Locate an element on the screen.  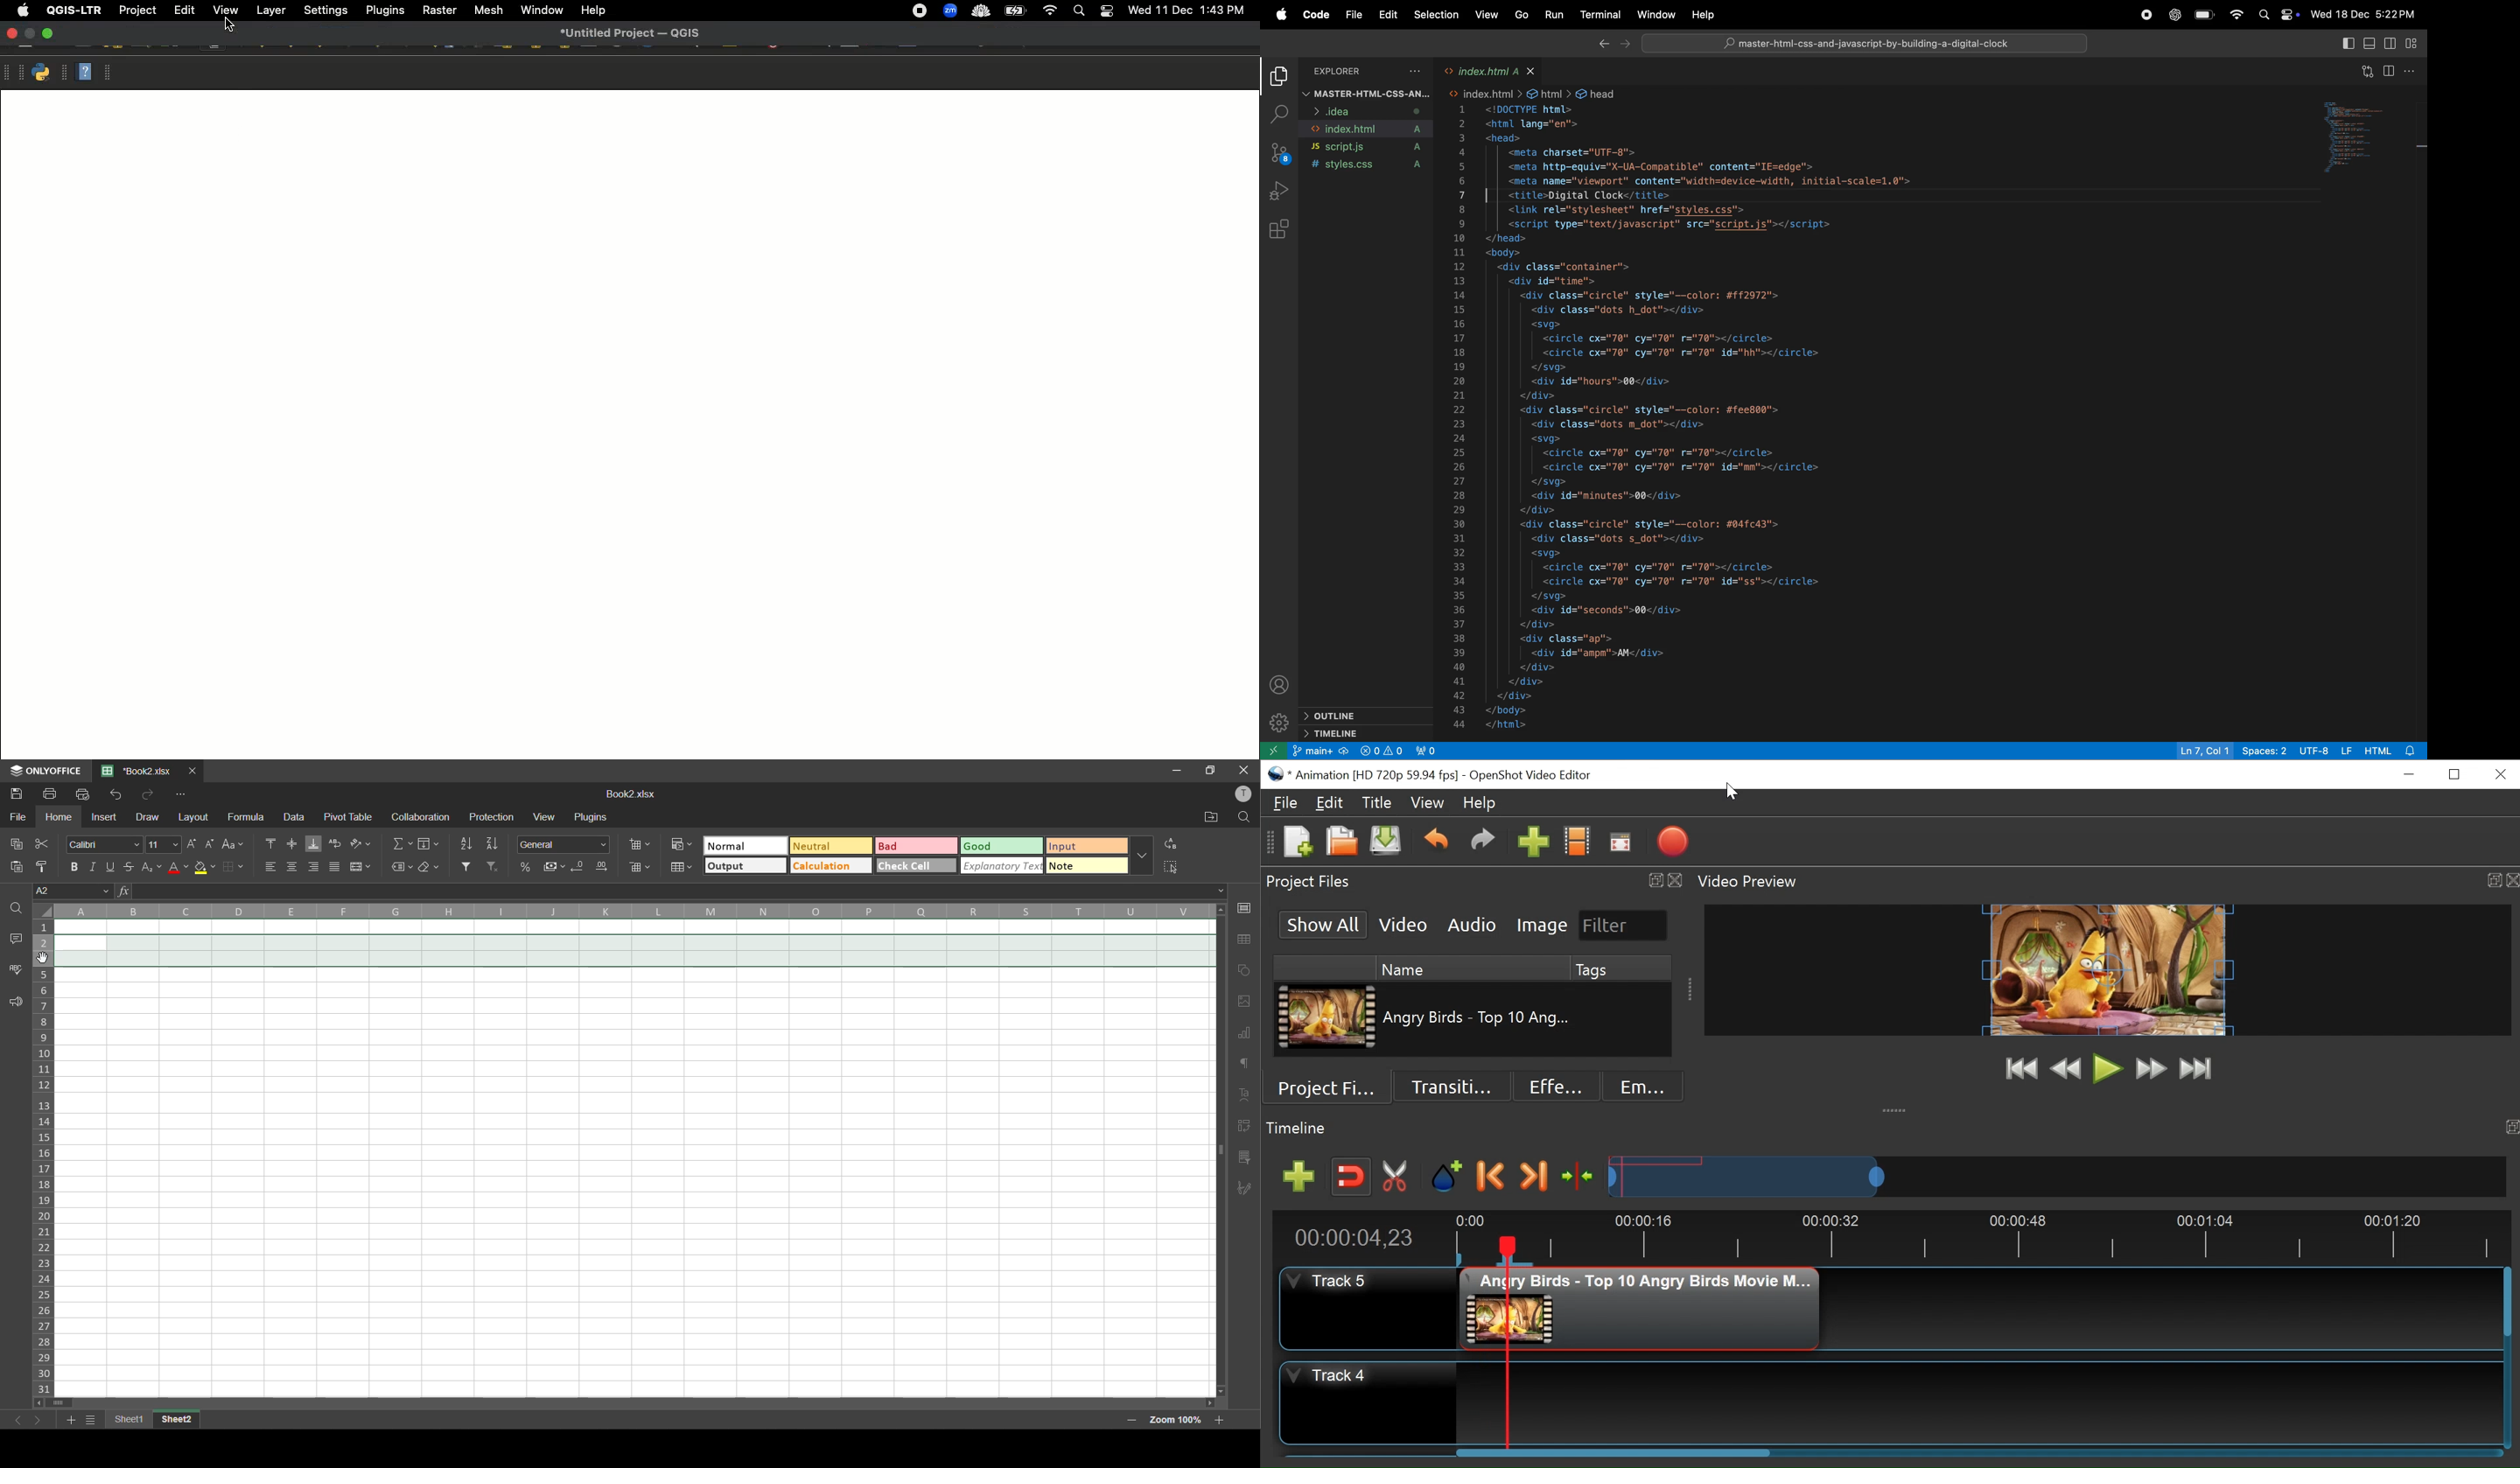
select all is located at coordinates (1171, 866).